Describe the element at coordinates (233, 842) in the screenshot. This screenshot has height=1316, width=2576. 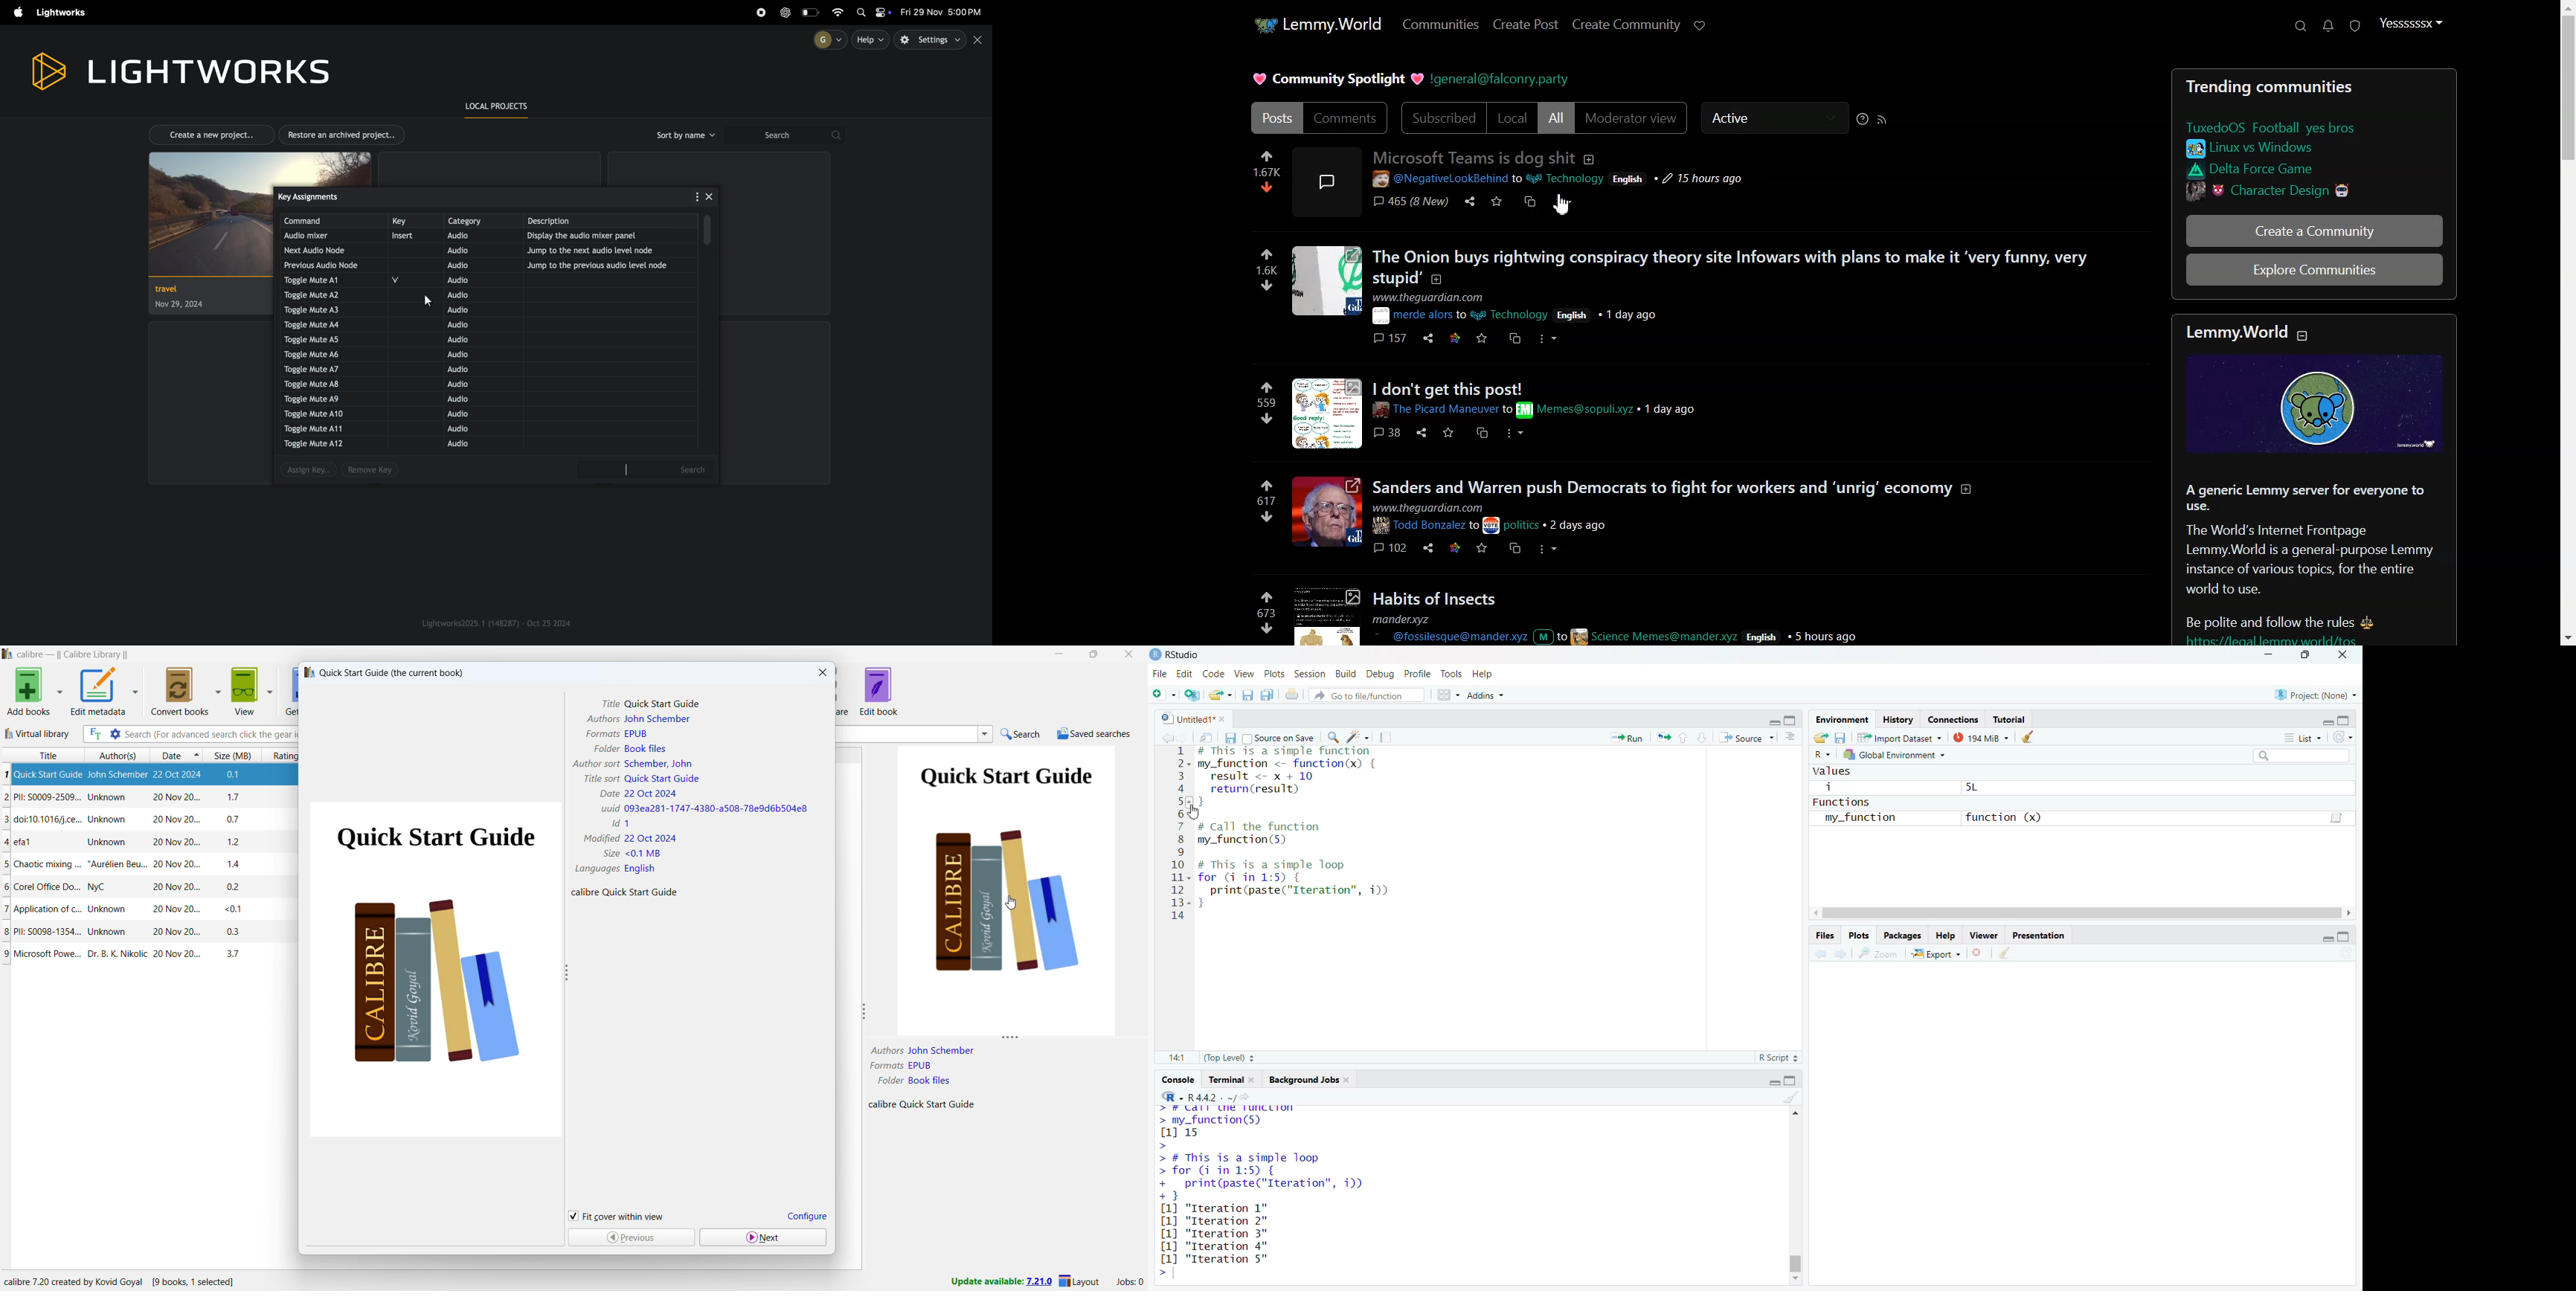
I see `1.2` at that location.